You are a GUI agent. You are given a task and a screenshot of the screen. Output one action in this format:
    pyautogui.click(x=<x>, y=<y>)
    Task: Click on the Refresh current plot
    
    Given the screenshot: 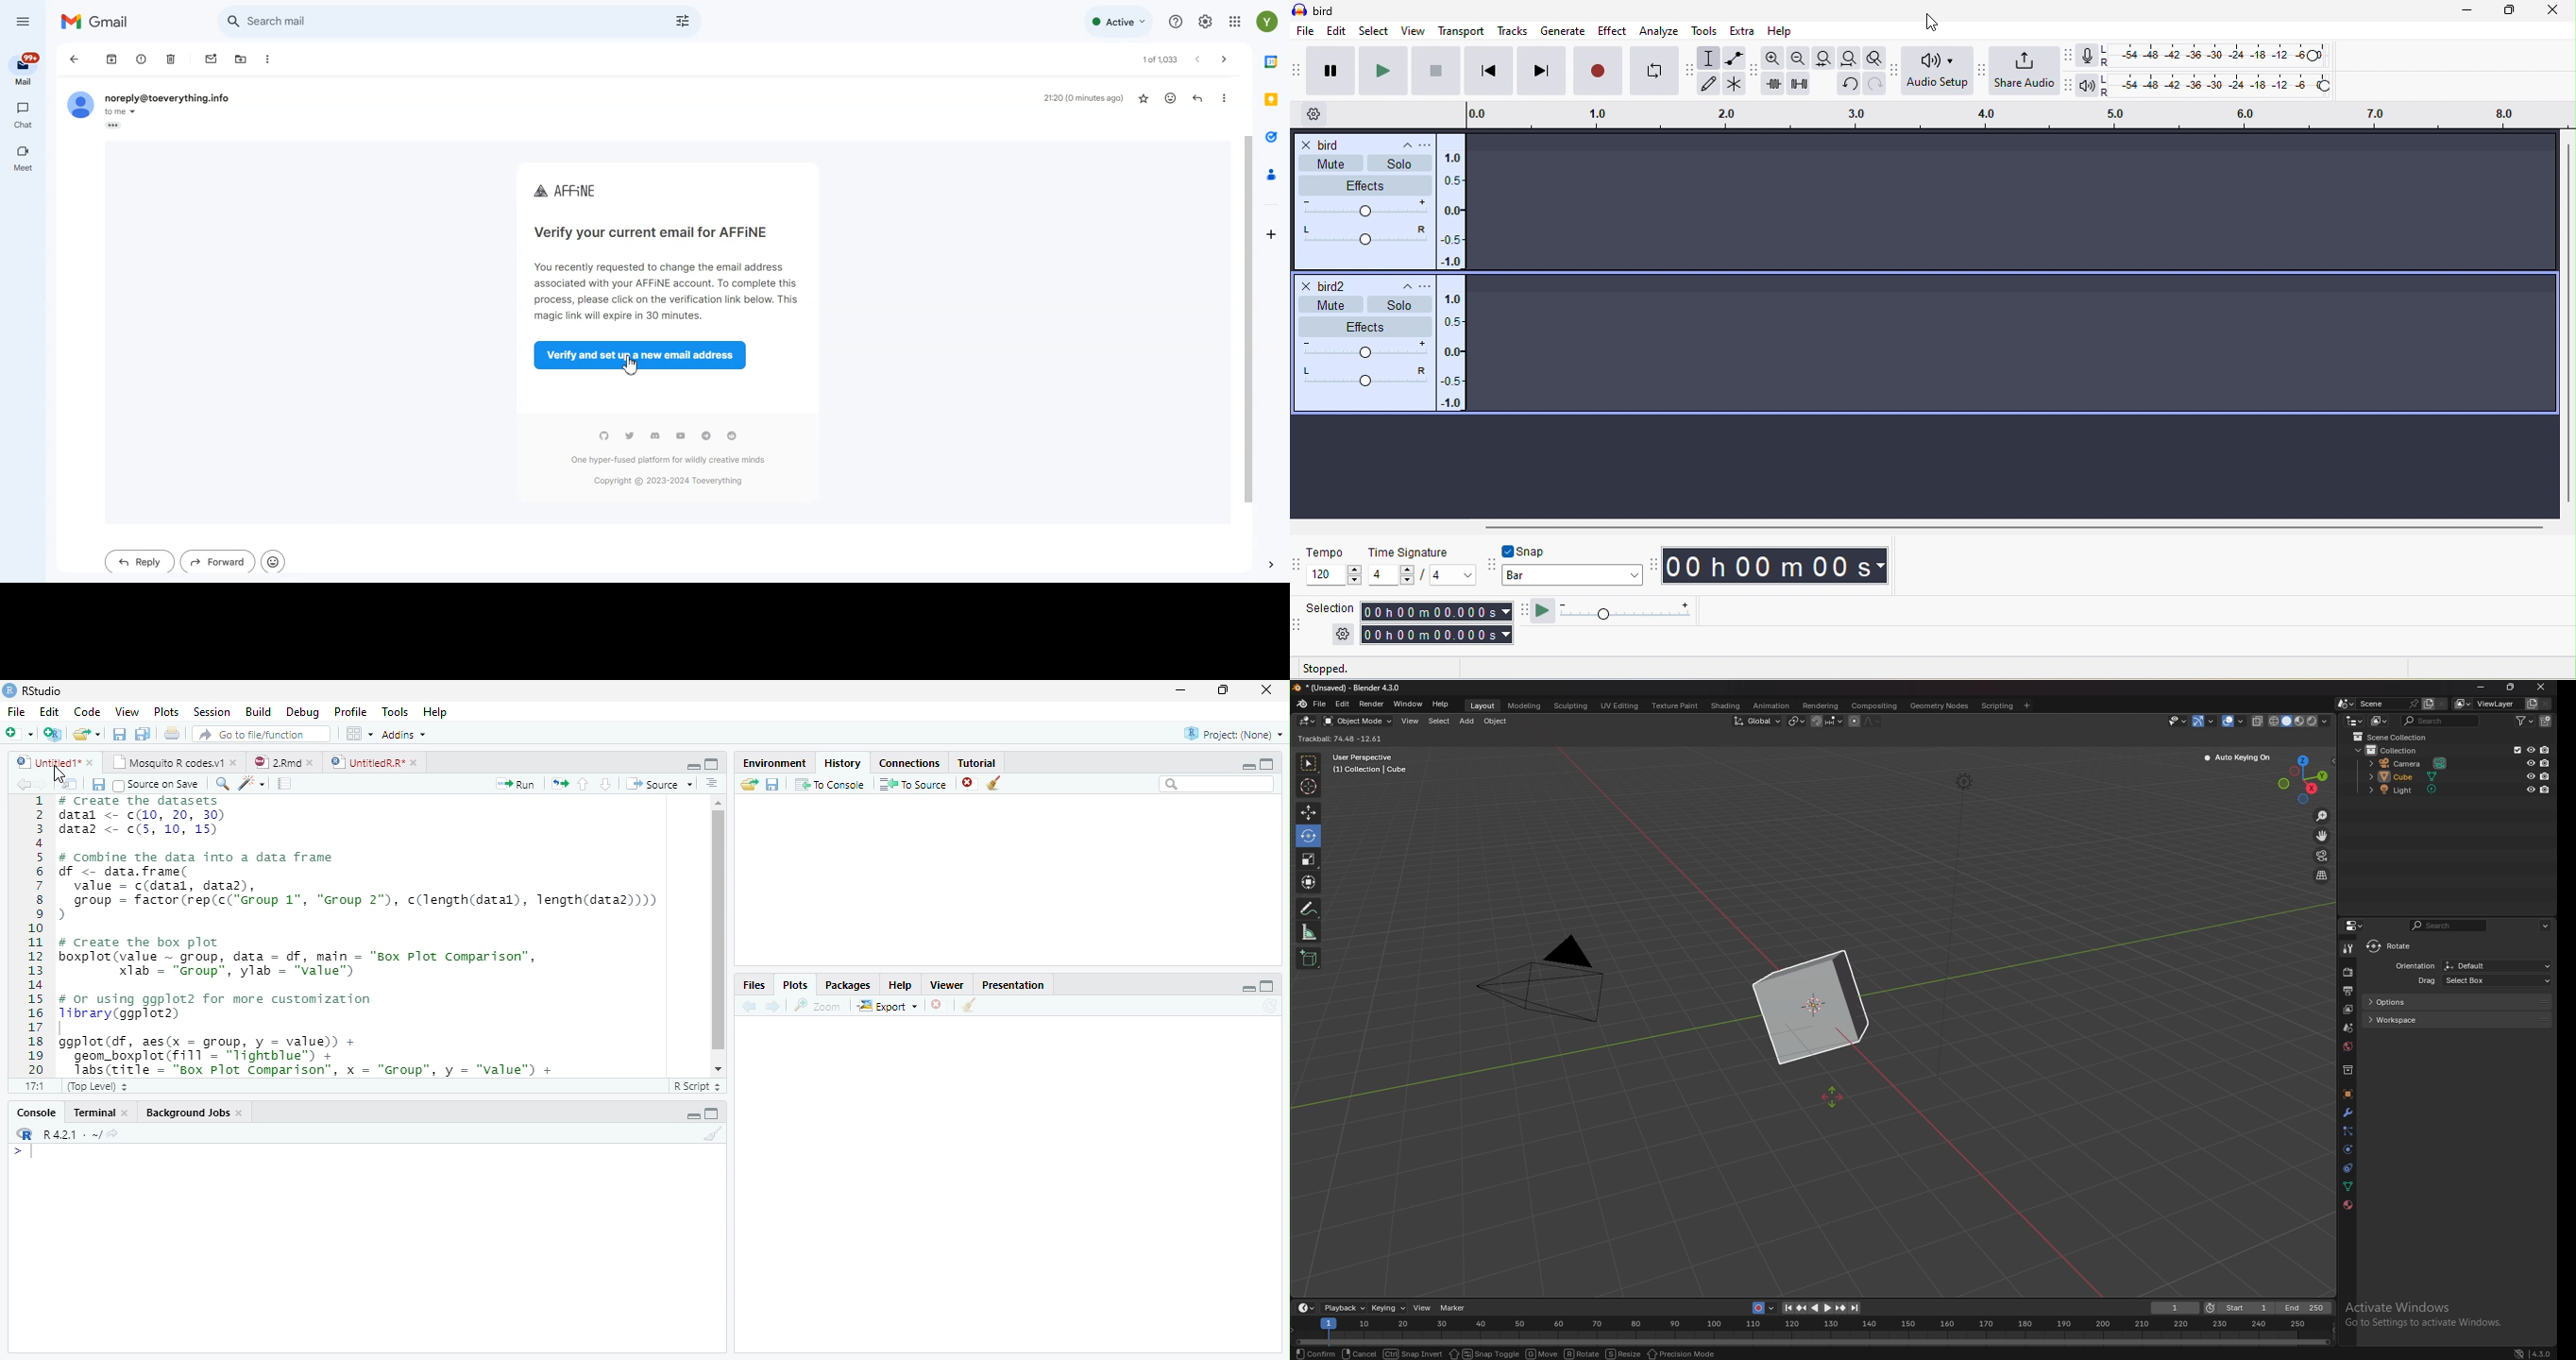 What is the action you would take?
    pyautogui.click(x=1270, y=1007)
    